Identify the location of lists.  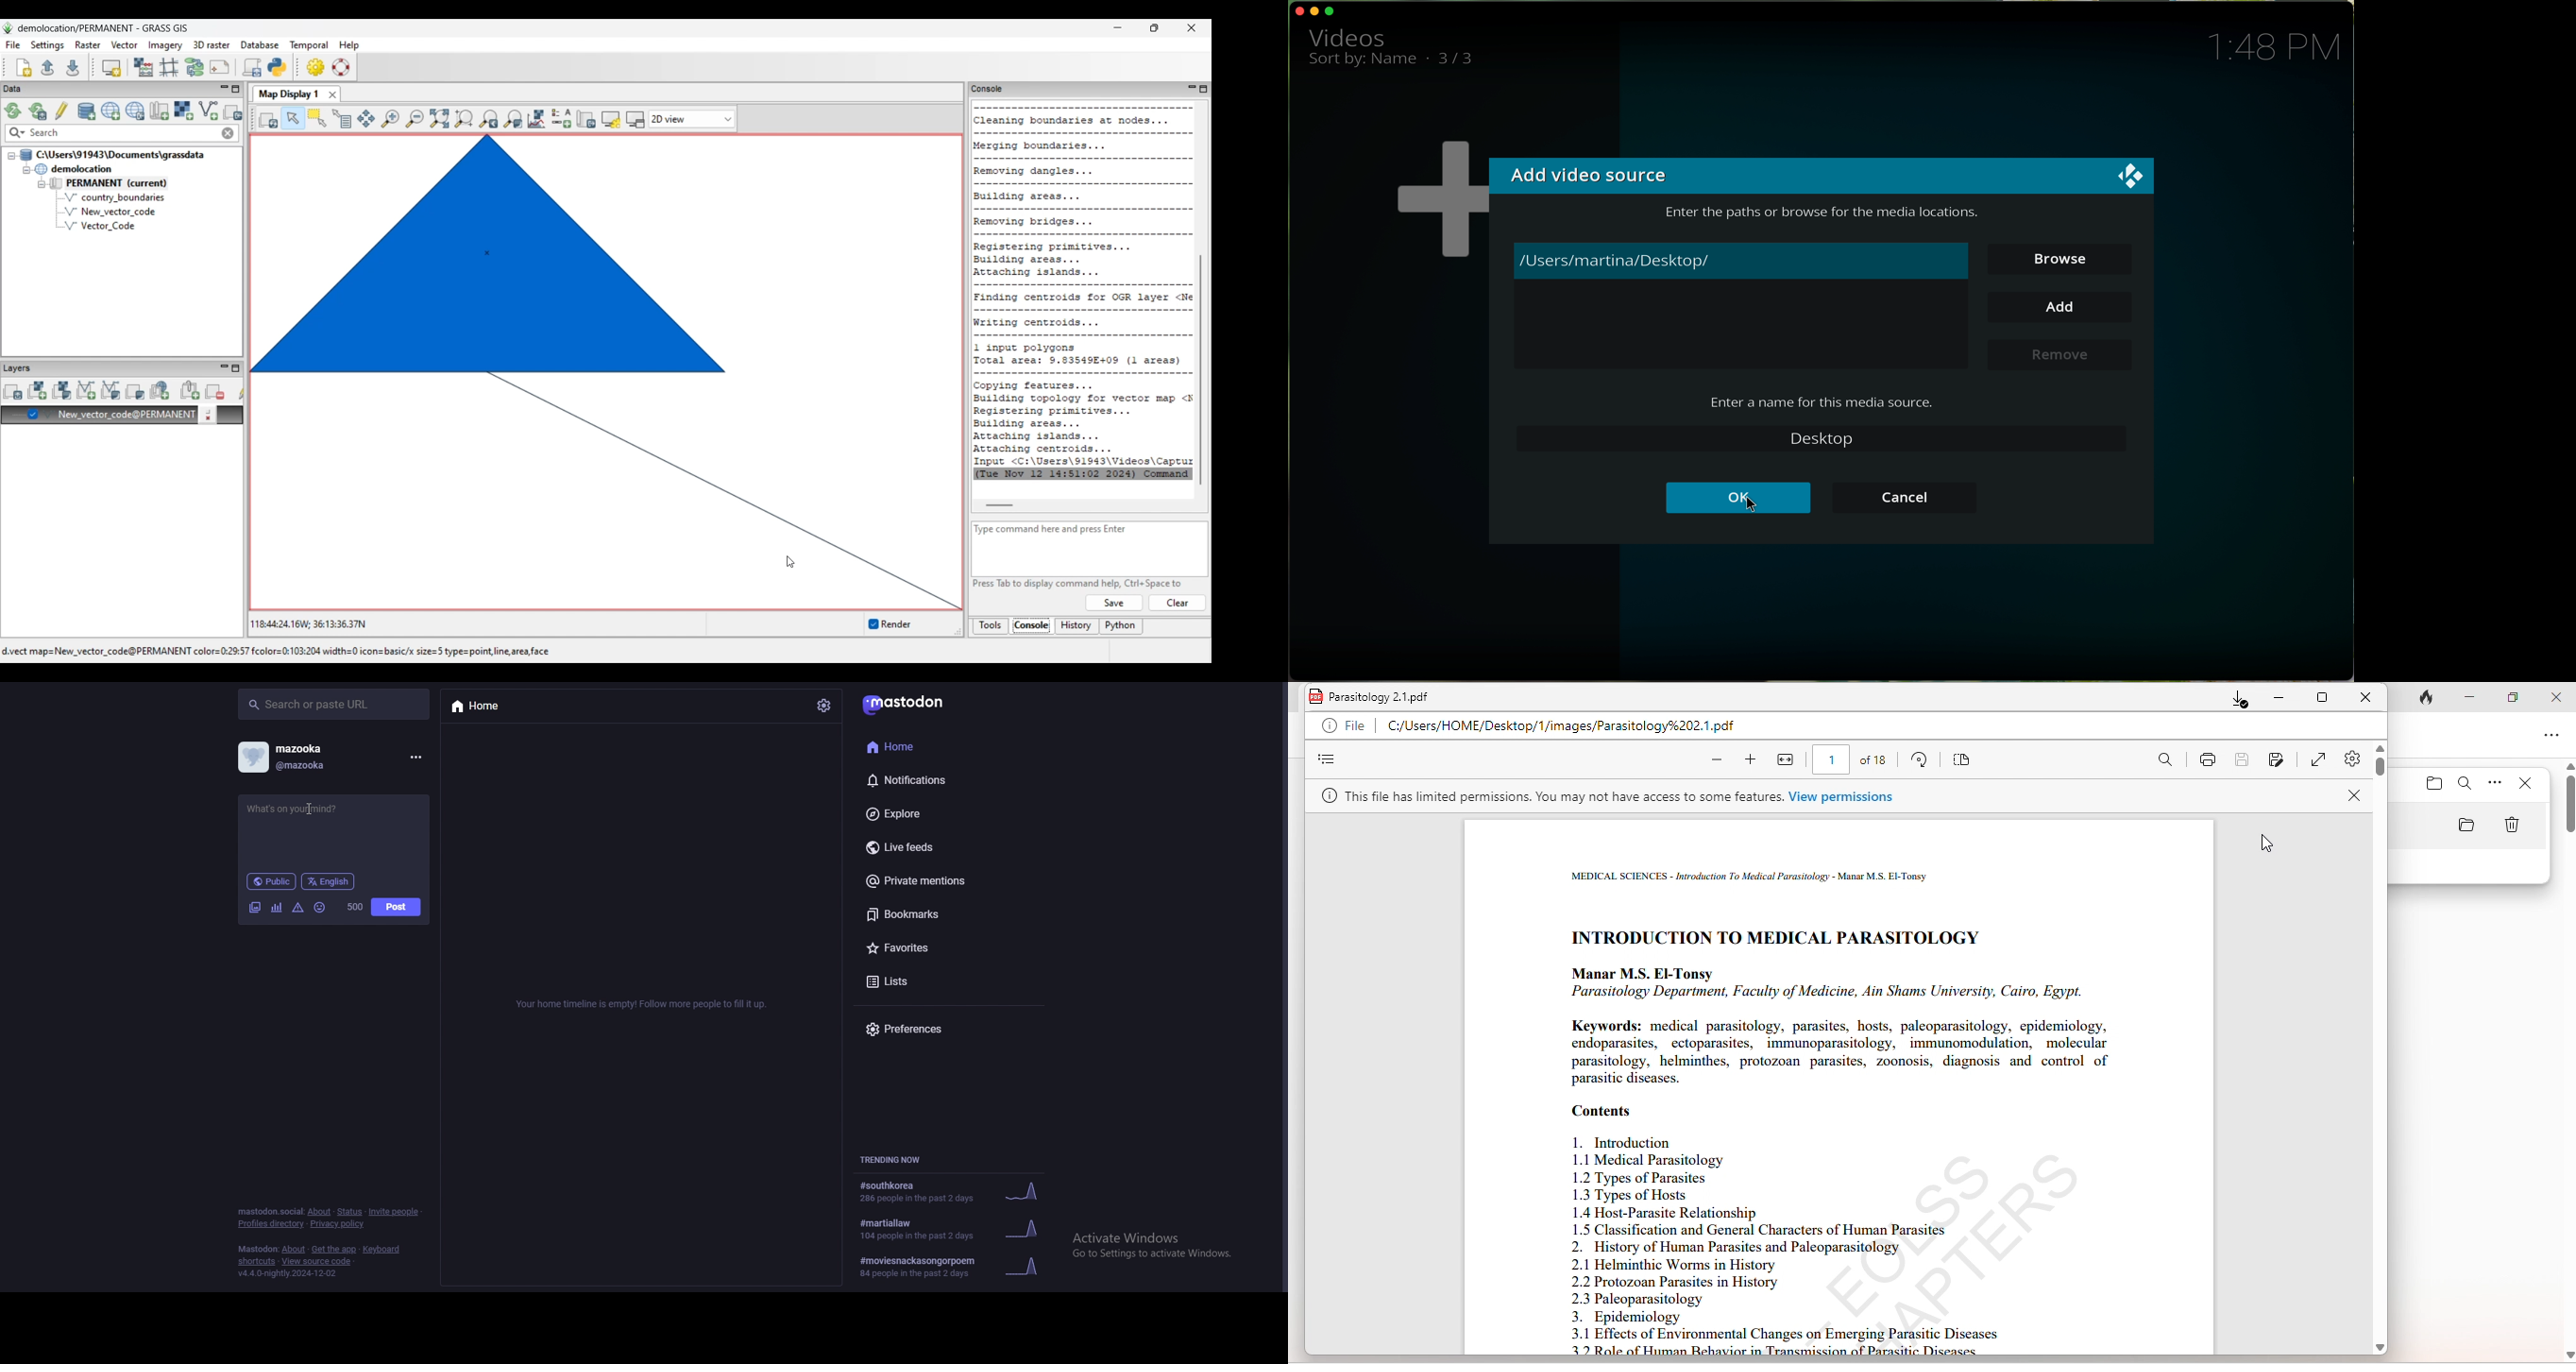
(941, 982).